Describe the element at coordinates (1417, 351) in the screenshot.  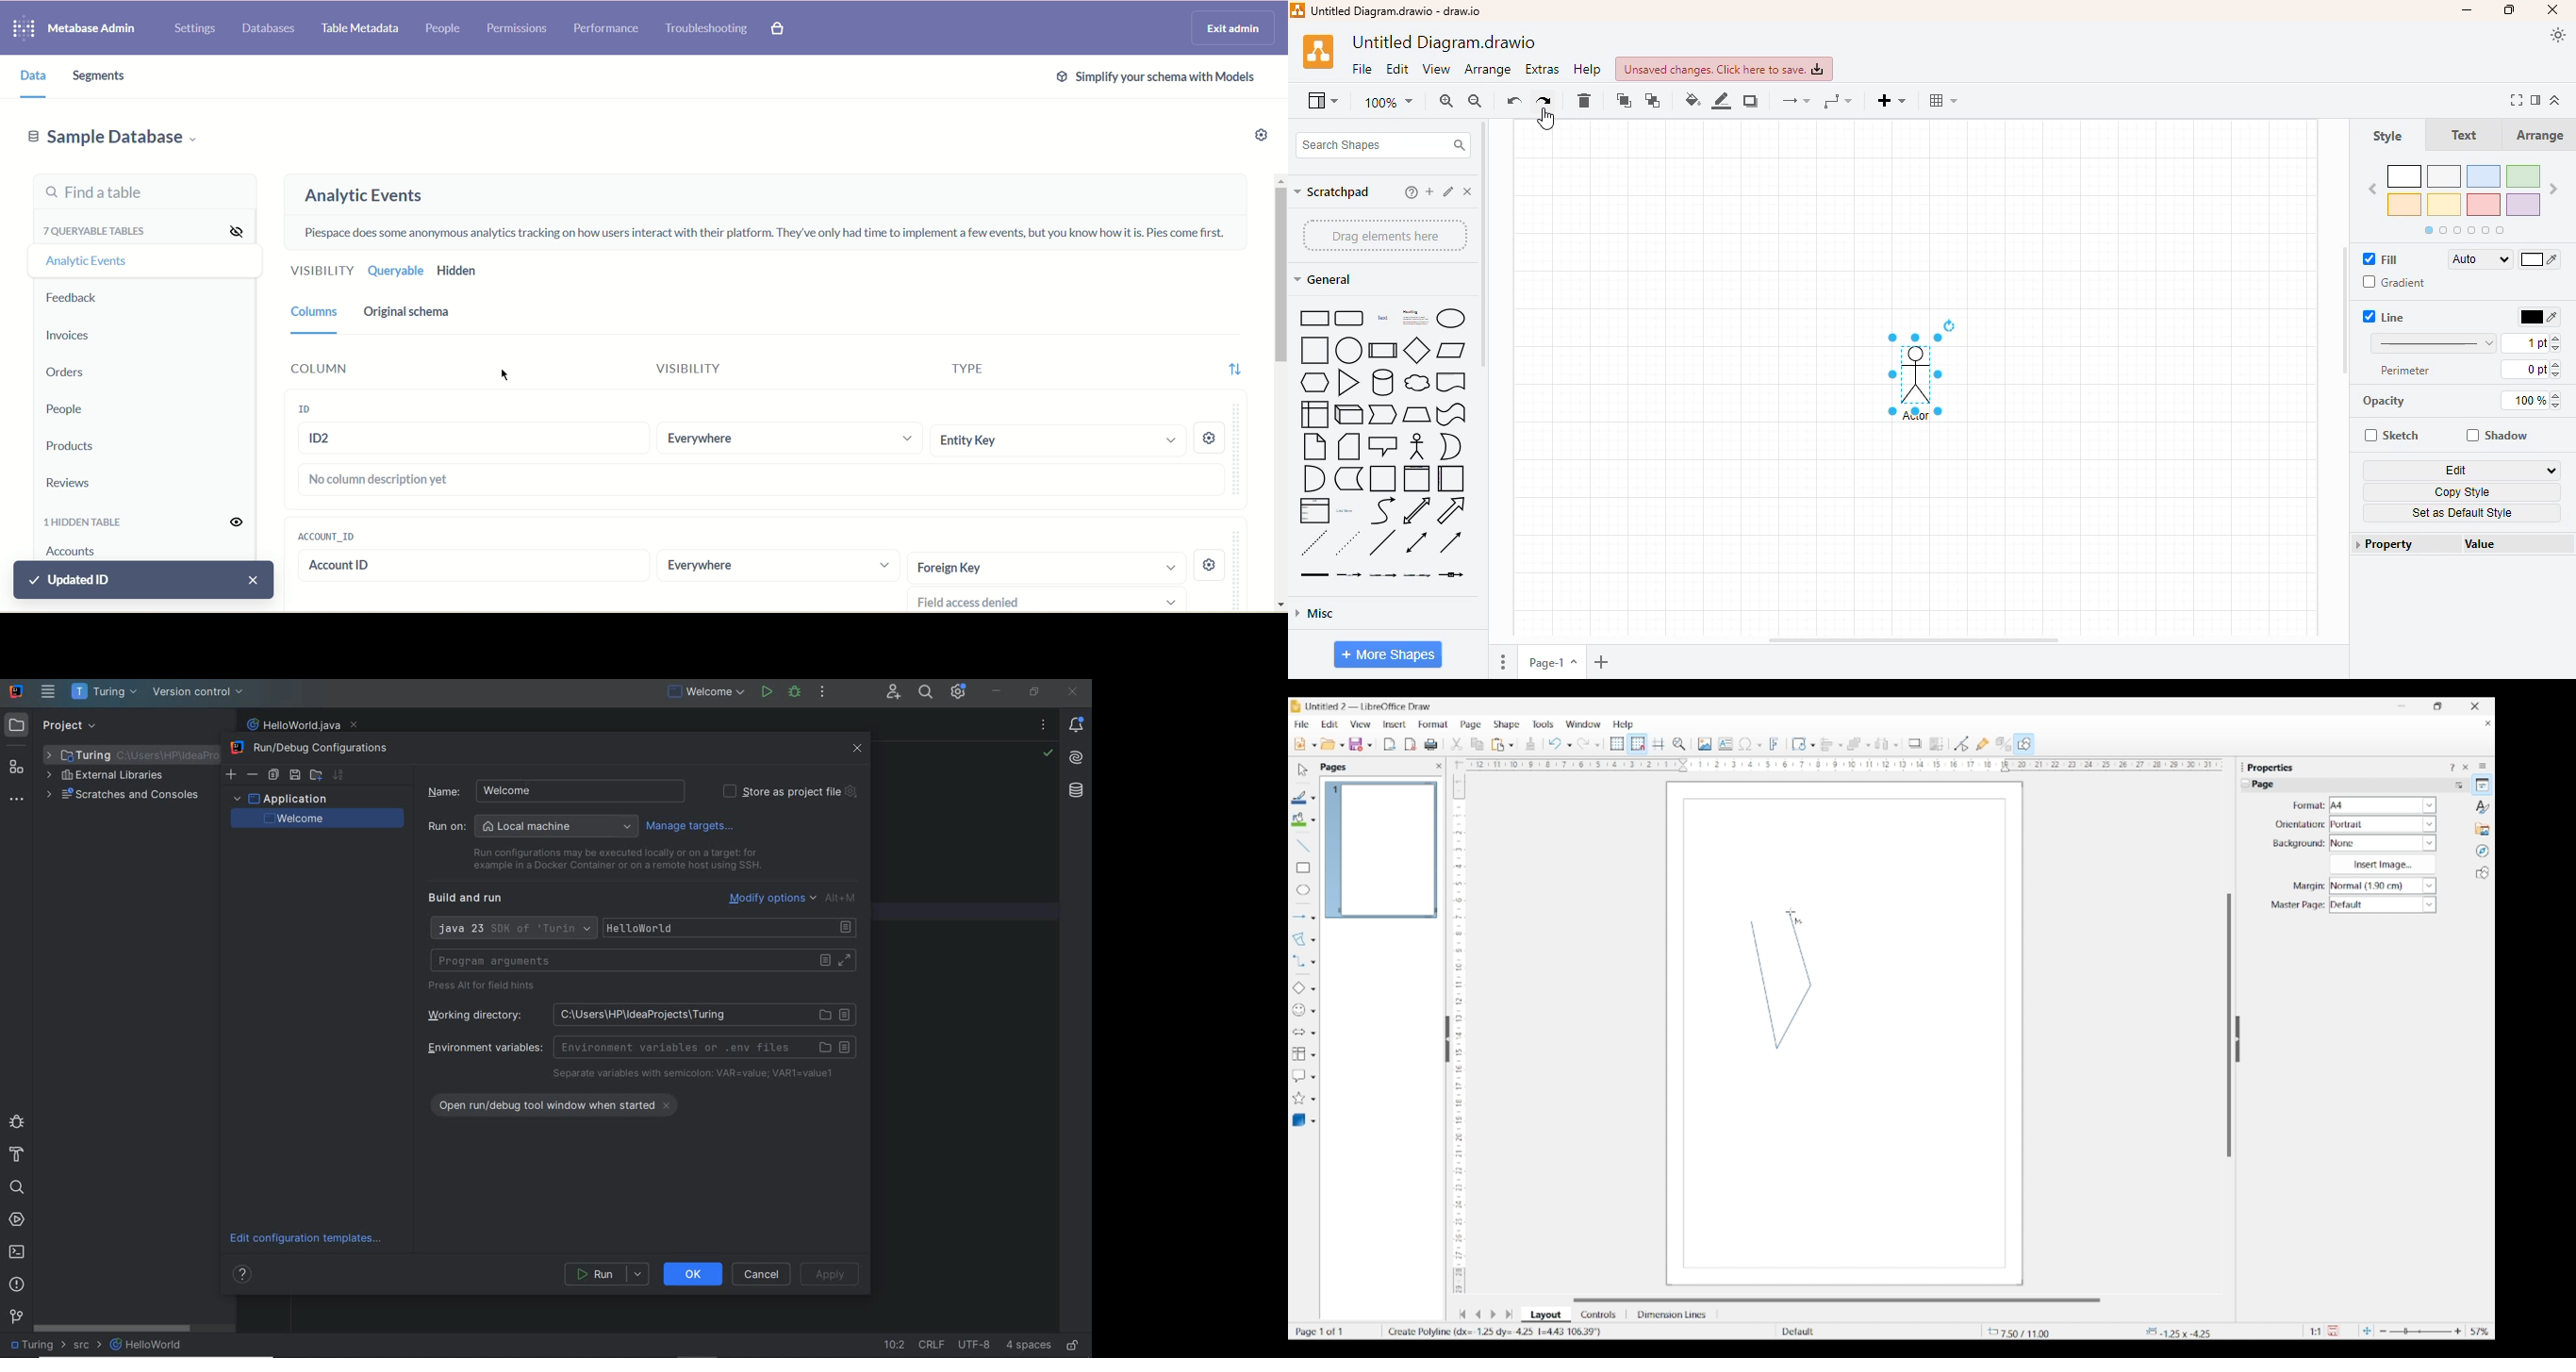
I see `diamond` at that location.